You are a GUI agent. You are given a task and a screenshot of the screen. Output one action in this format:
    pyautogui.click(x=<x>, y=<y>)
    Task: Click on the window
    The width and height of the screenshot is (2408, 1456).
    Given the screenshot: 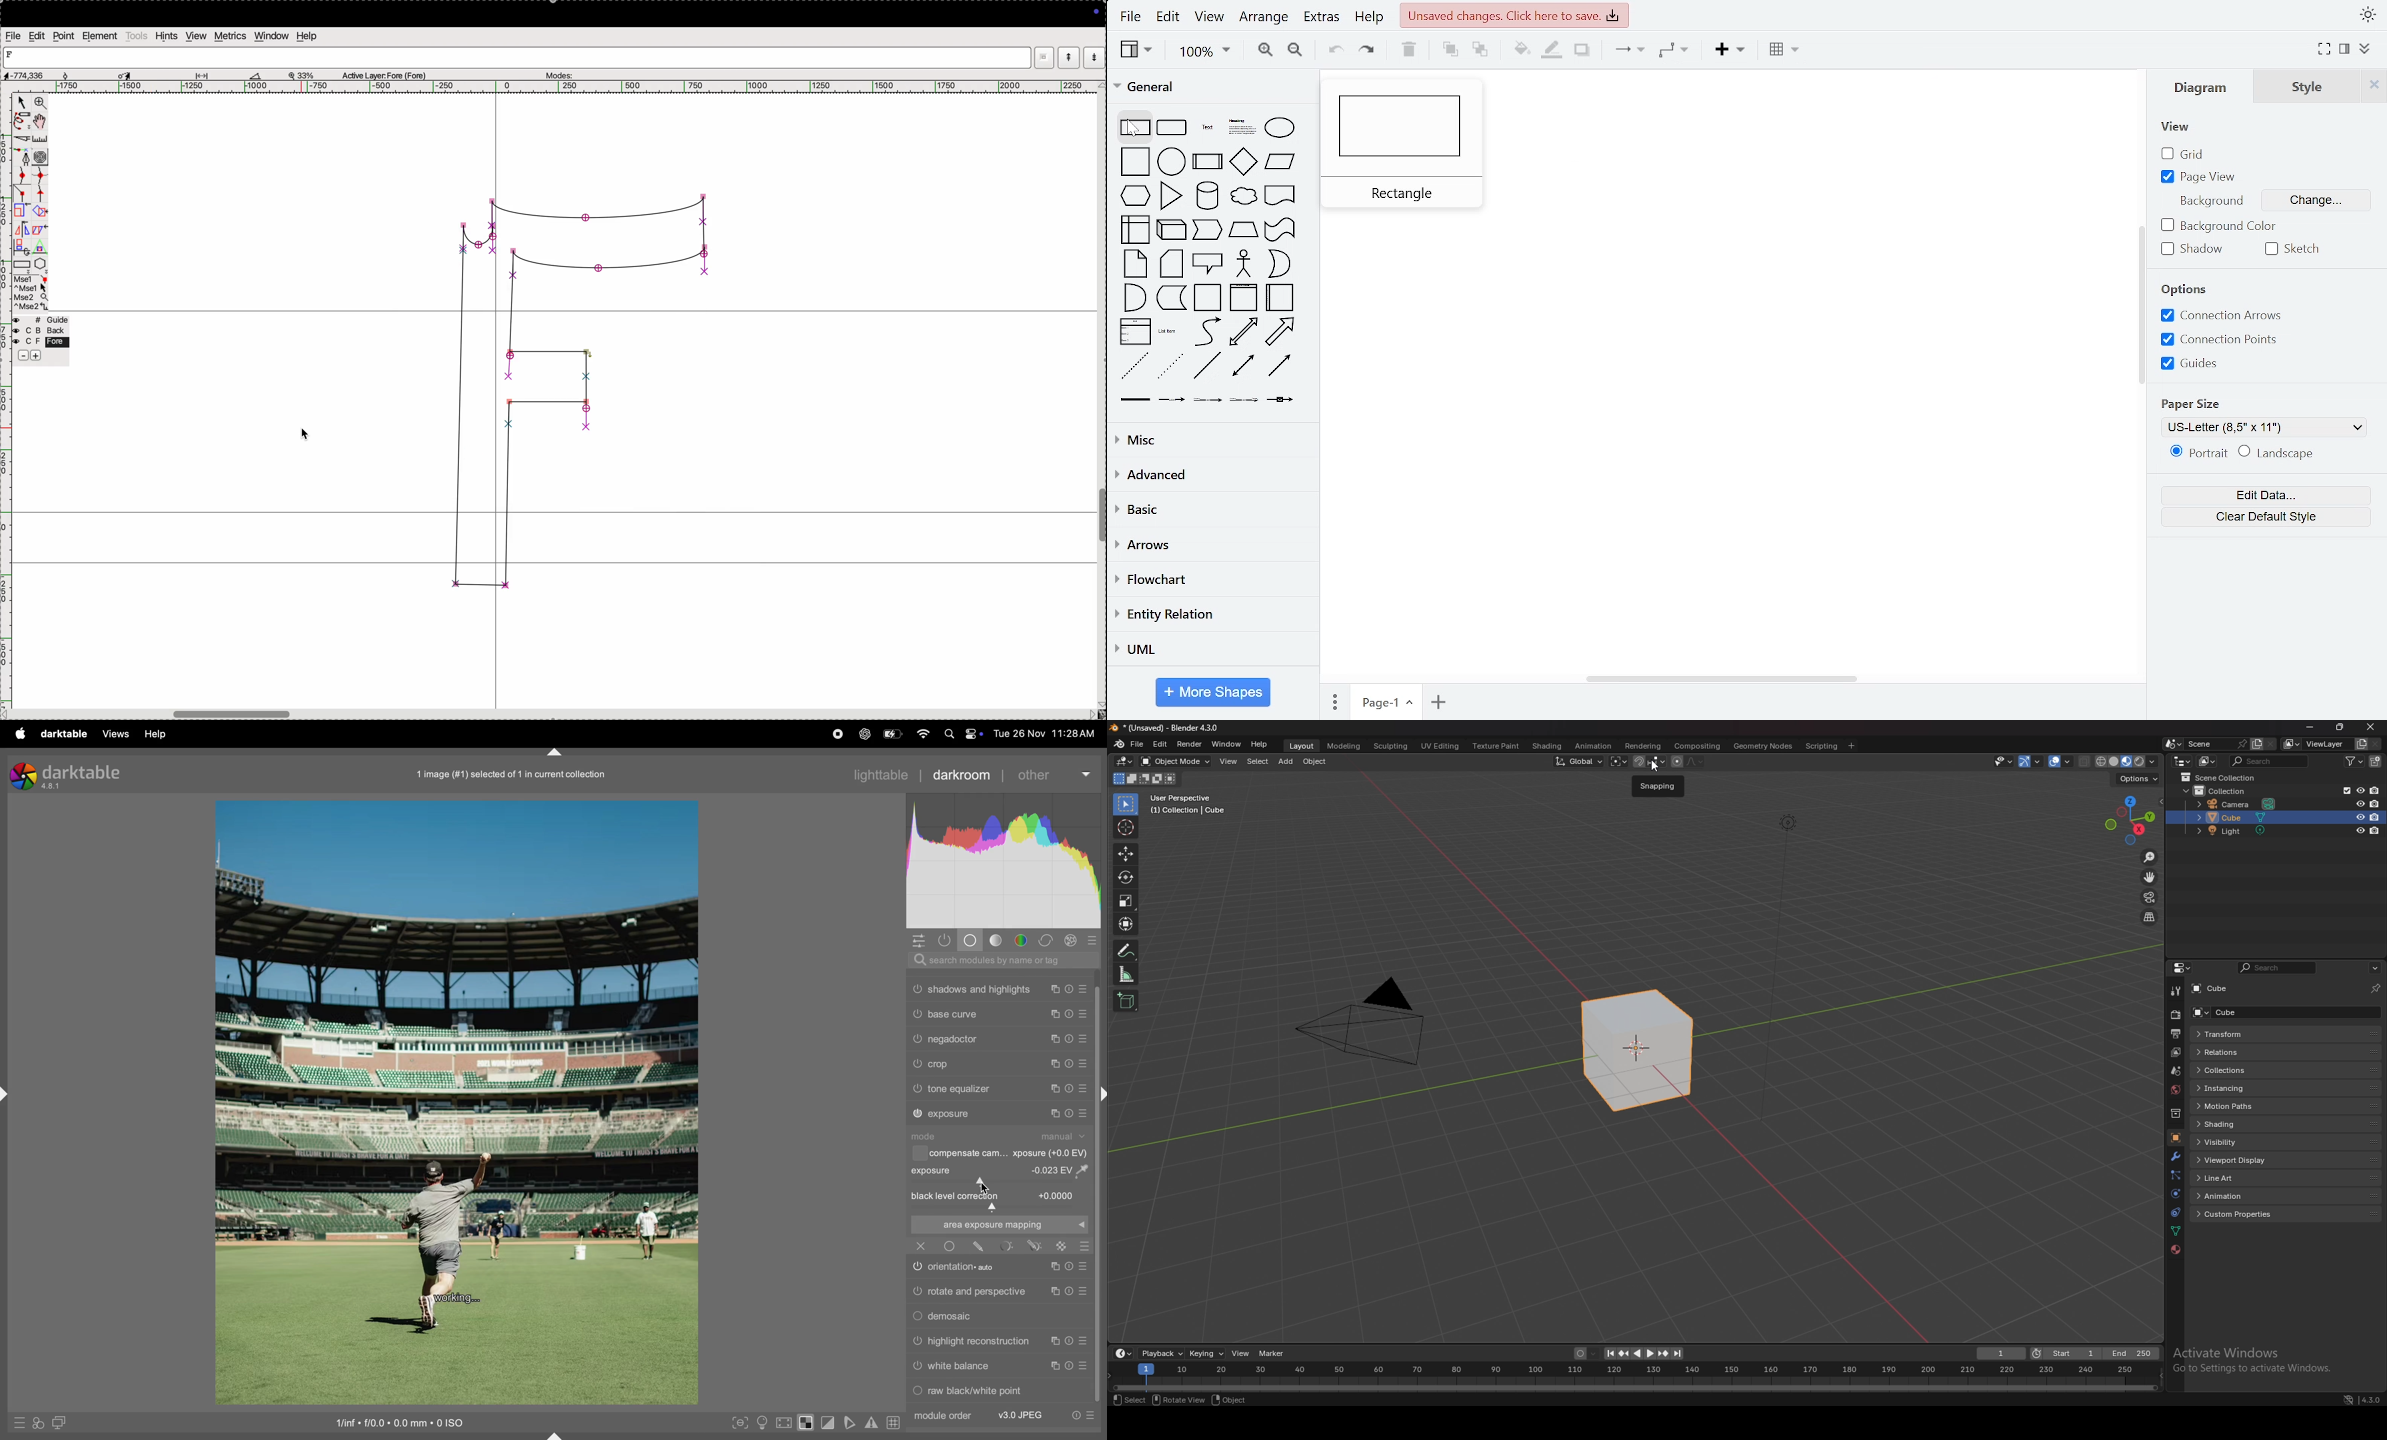 What is the action you would take?
    pyautogui.click(x=272, y=36)
    